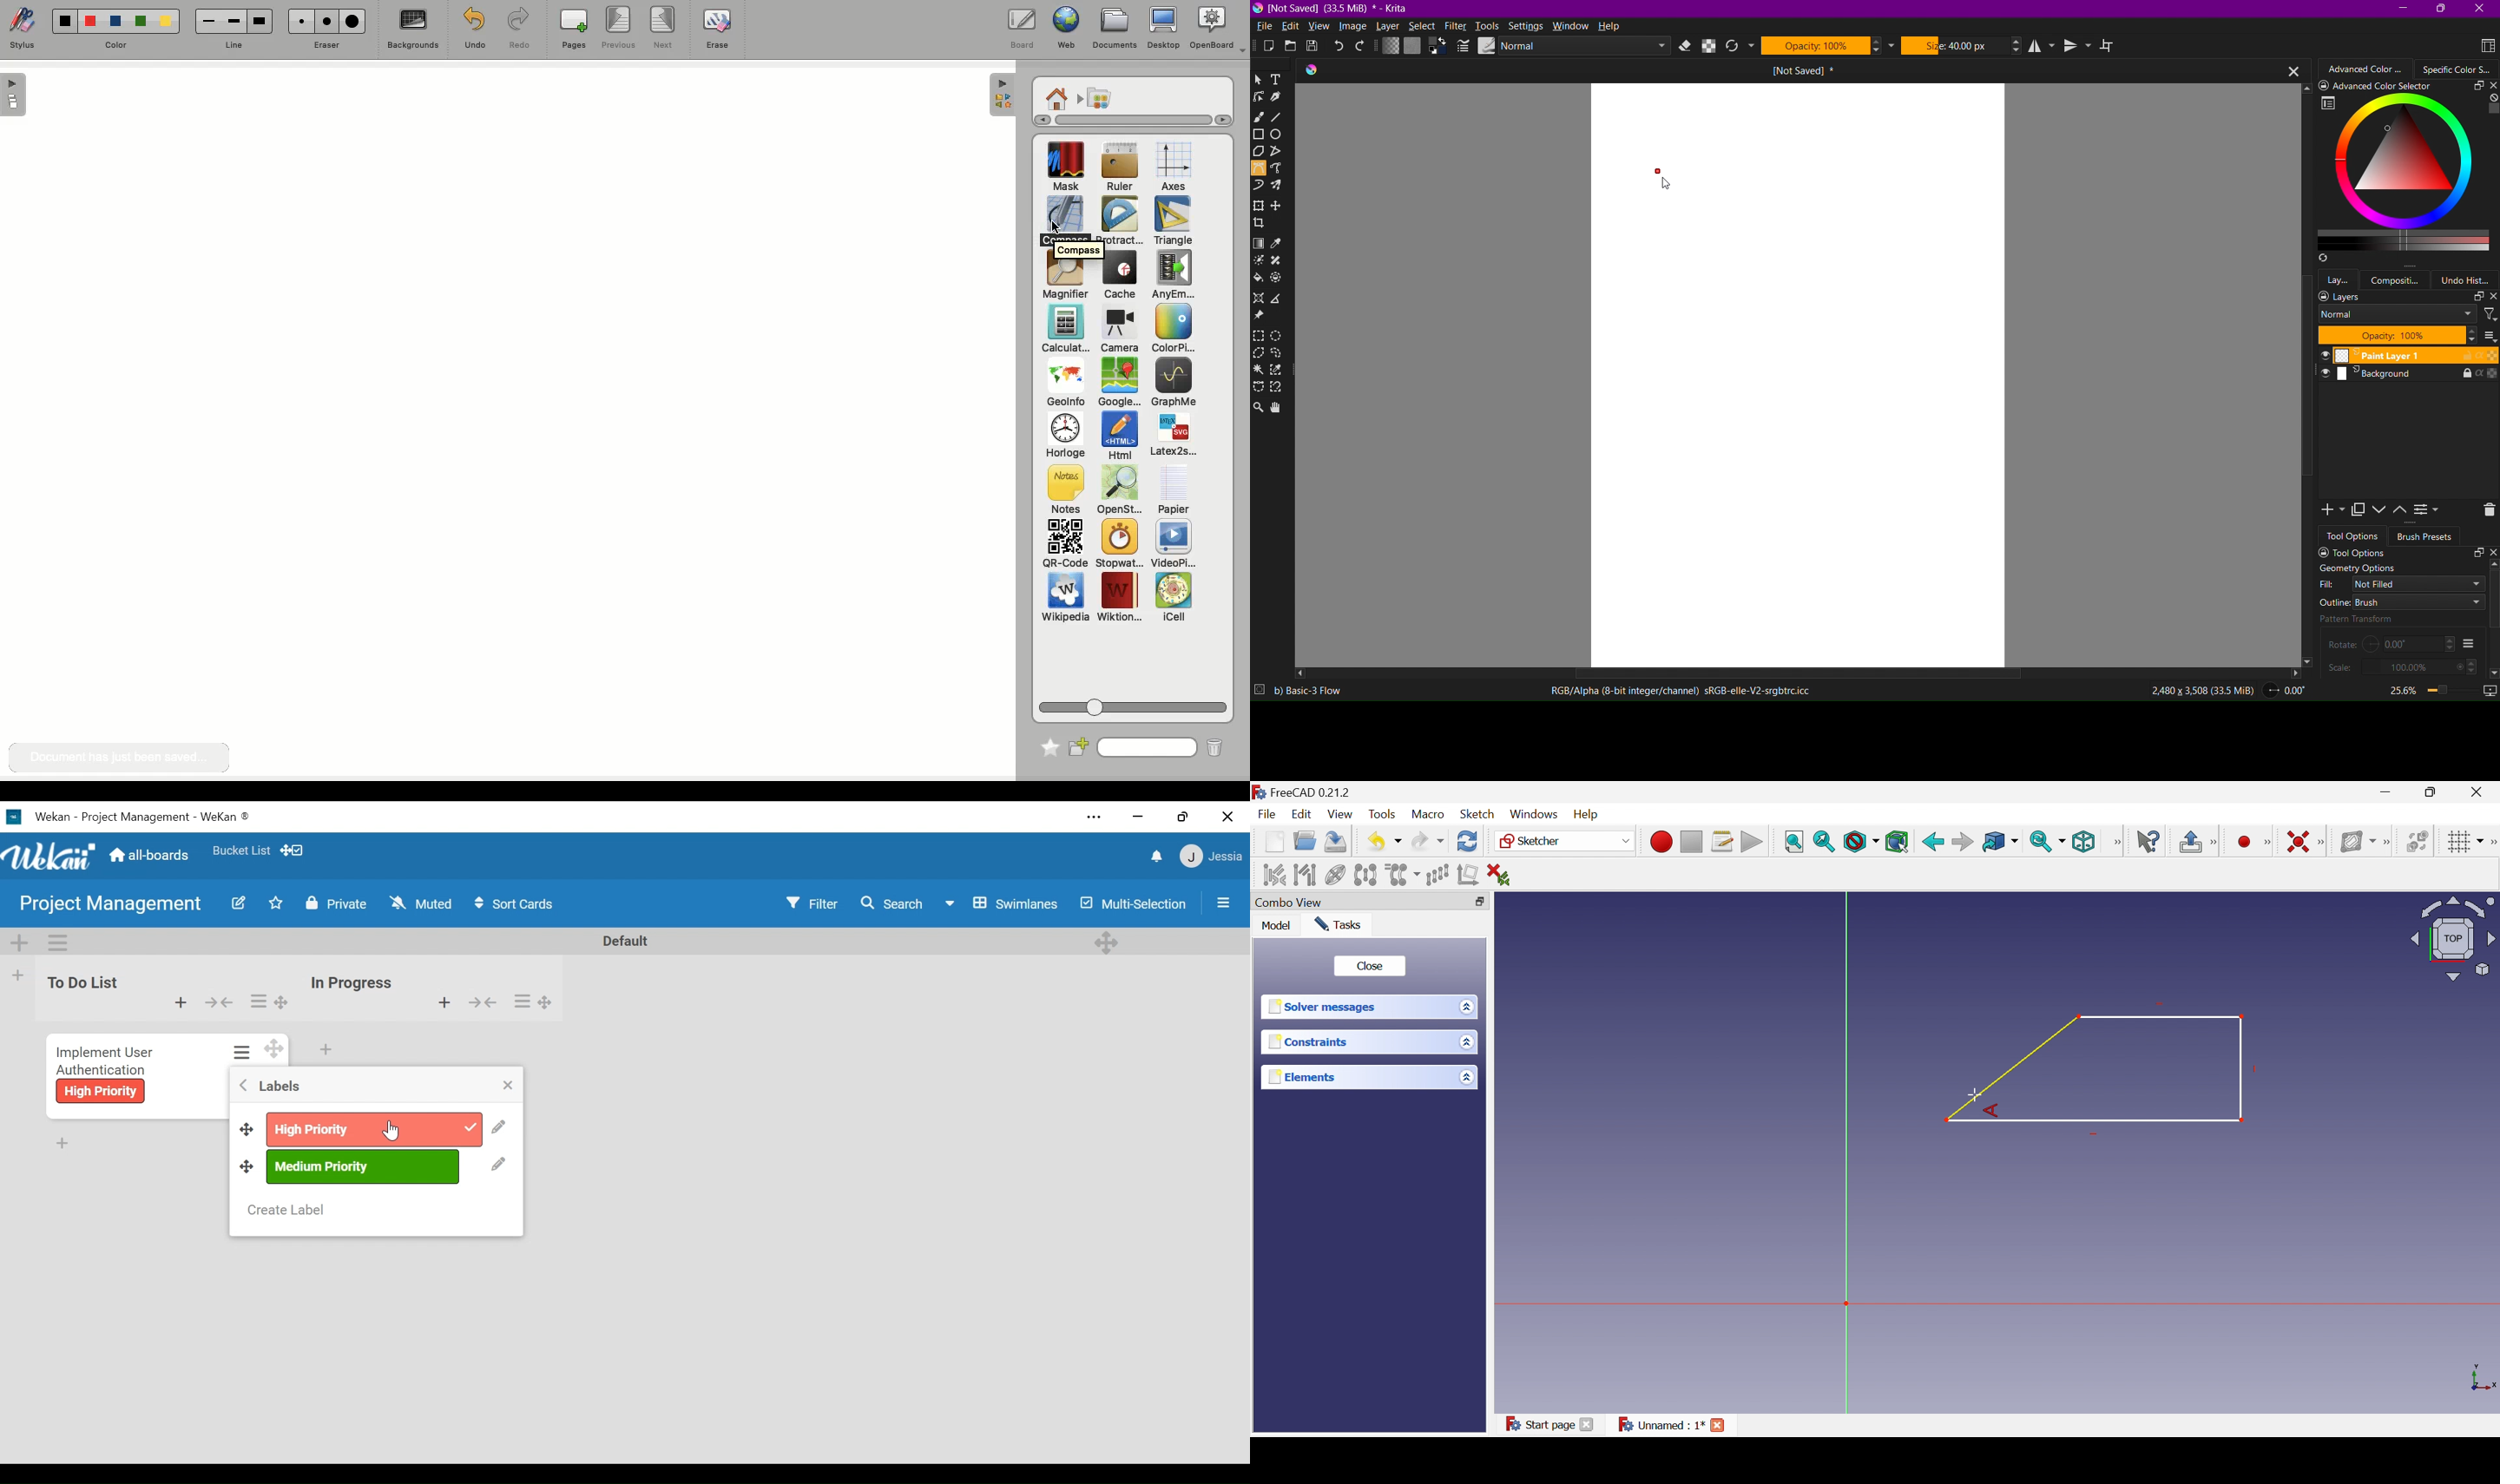  Describe the element at coordinates (1280, 299) in the screenshot. I see `Measure the distance between two points` at that location.